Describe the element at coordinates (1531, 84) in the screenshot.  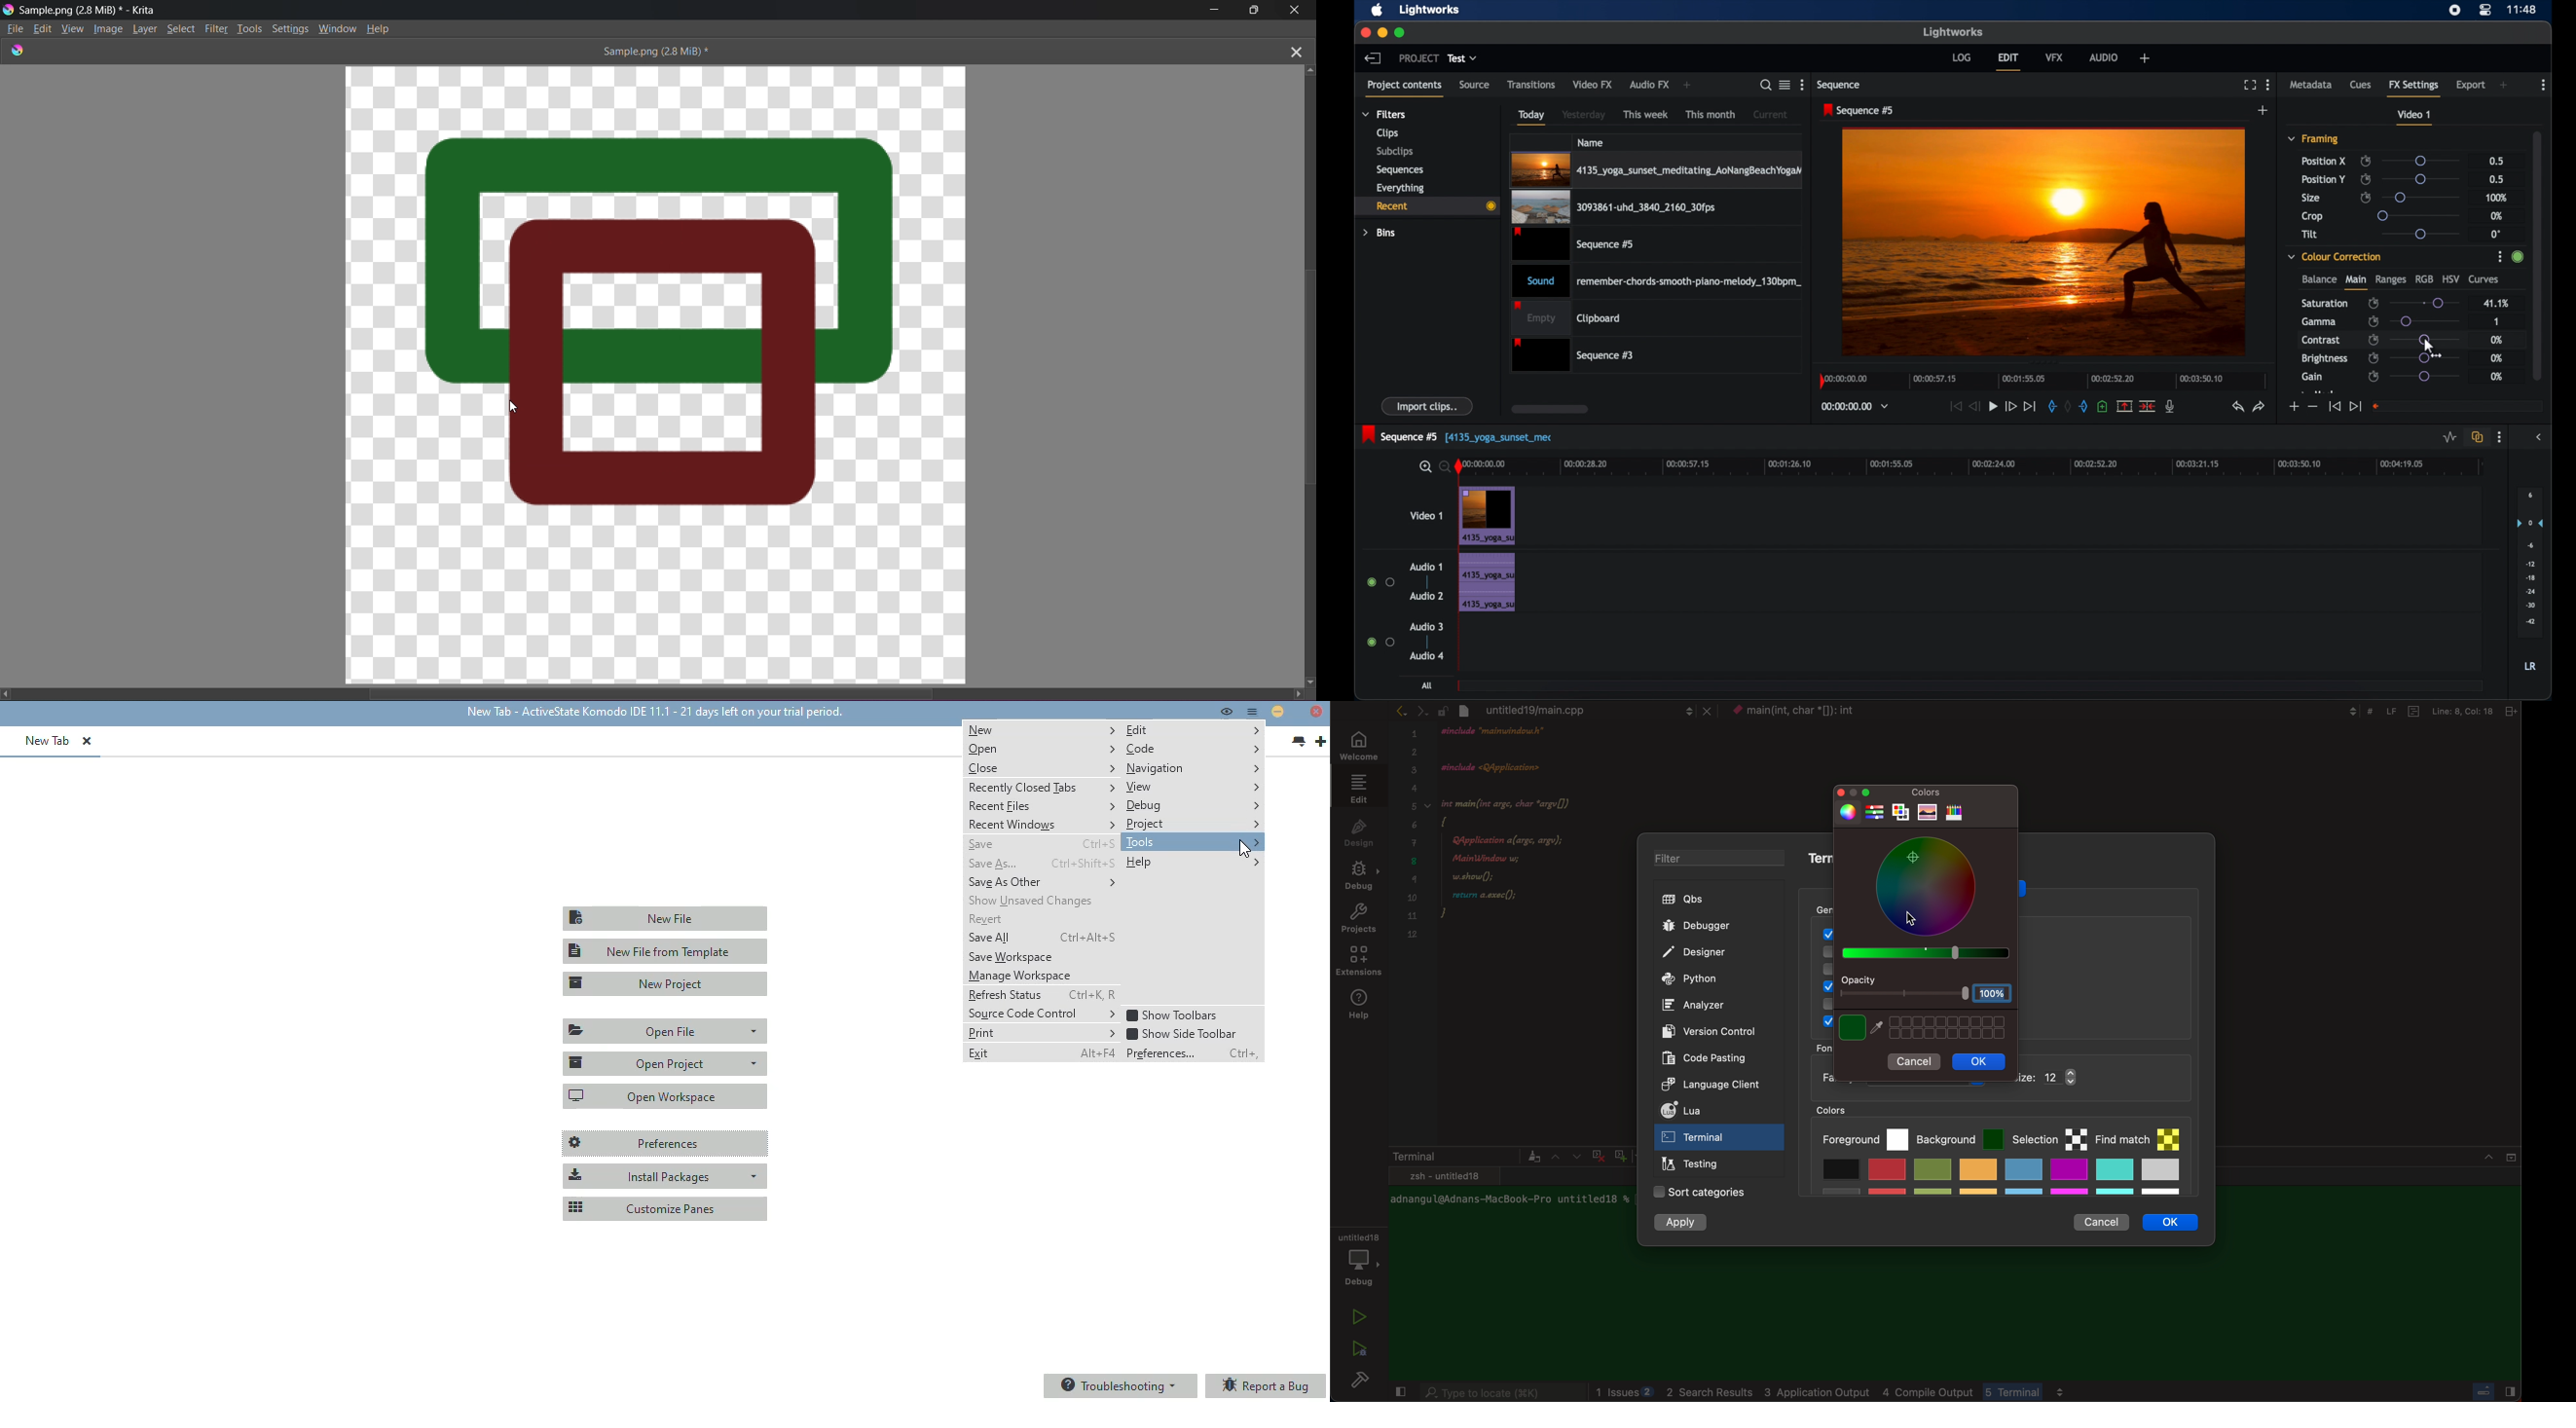
I see `transitions` at that location.